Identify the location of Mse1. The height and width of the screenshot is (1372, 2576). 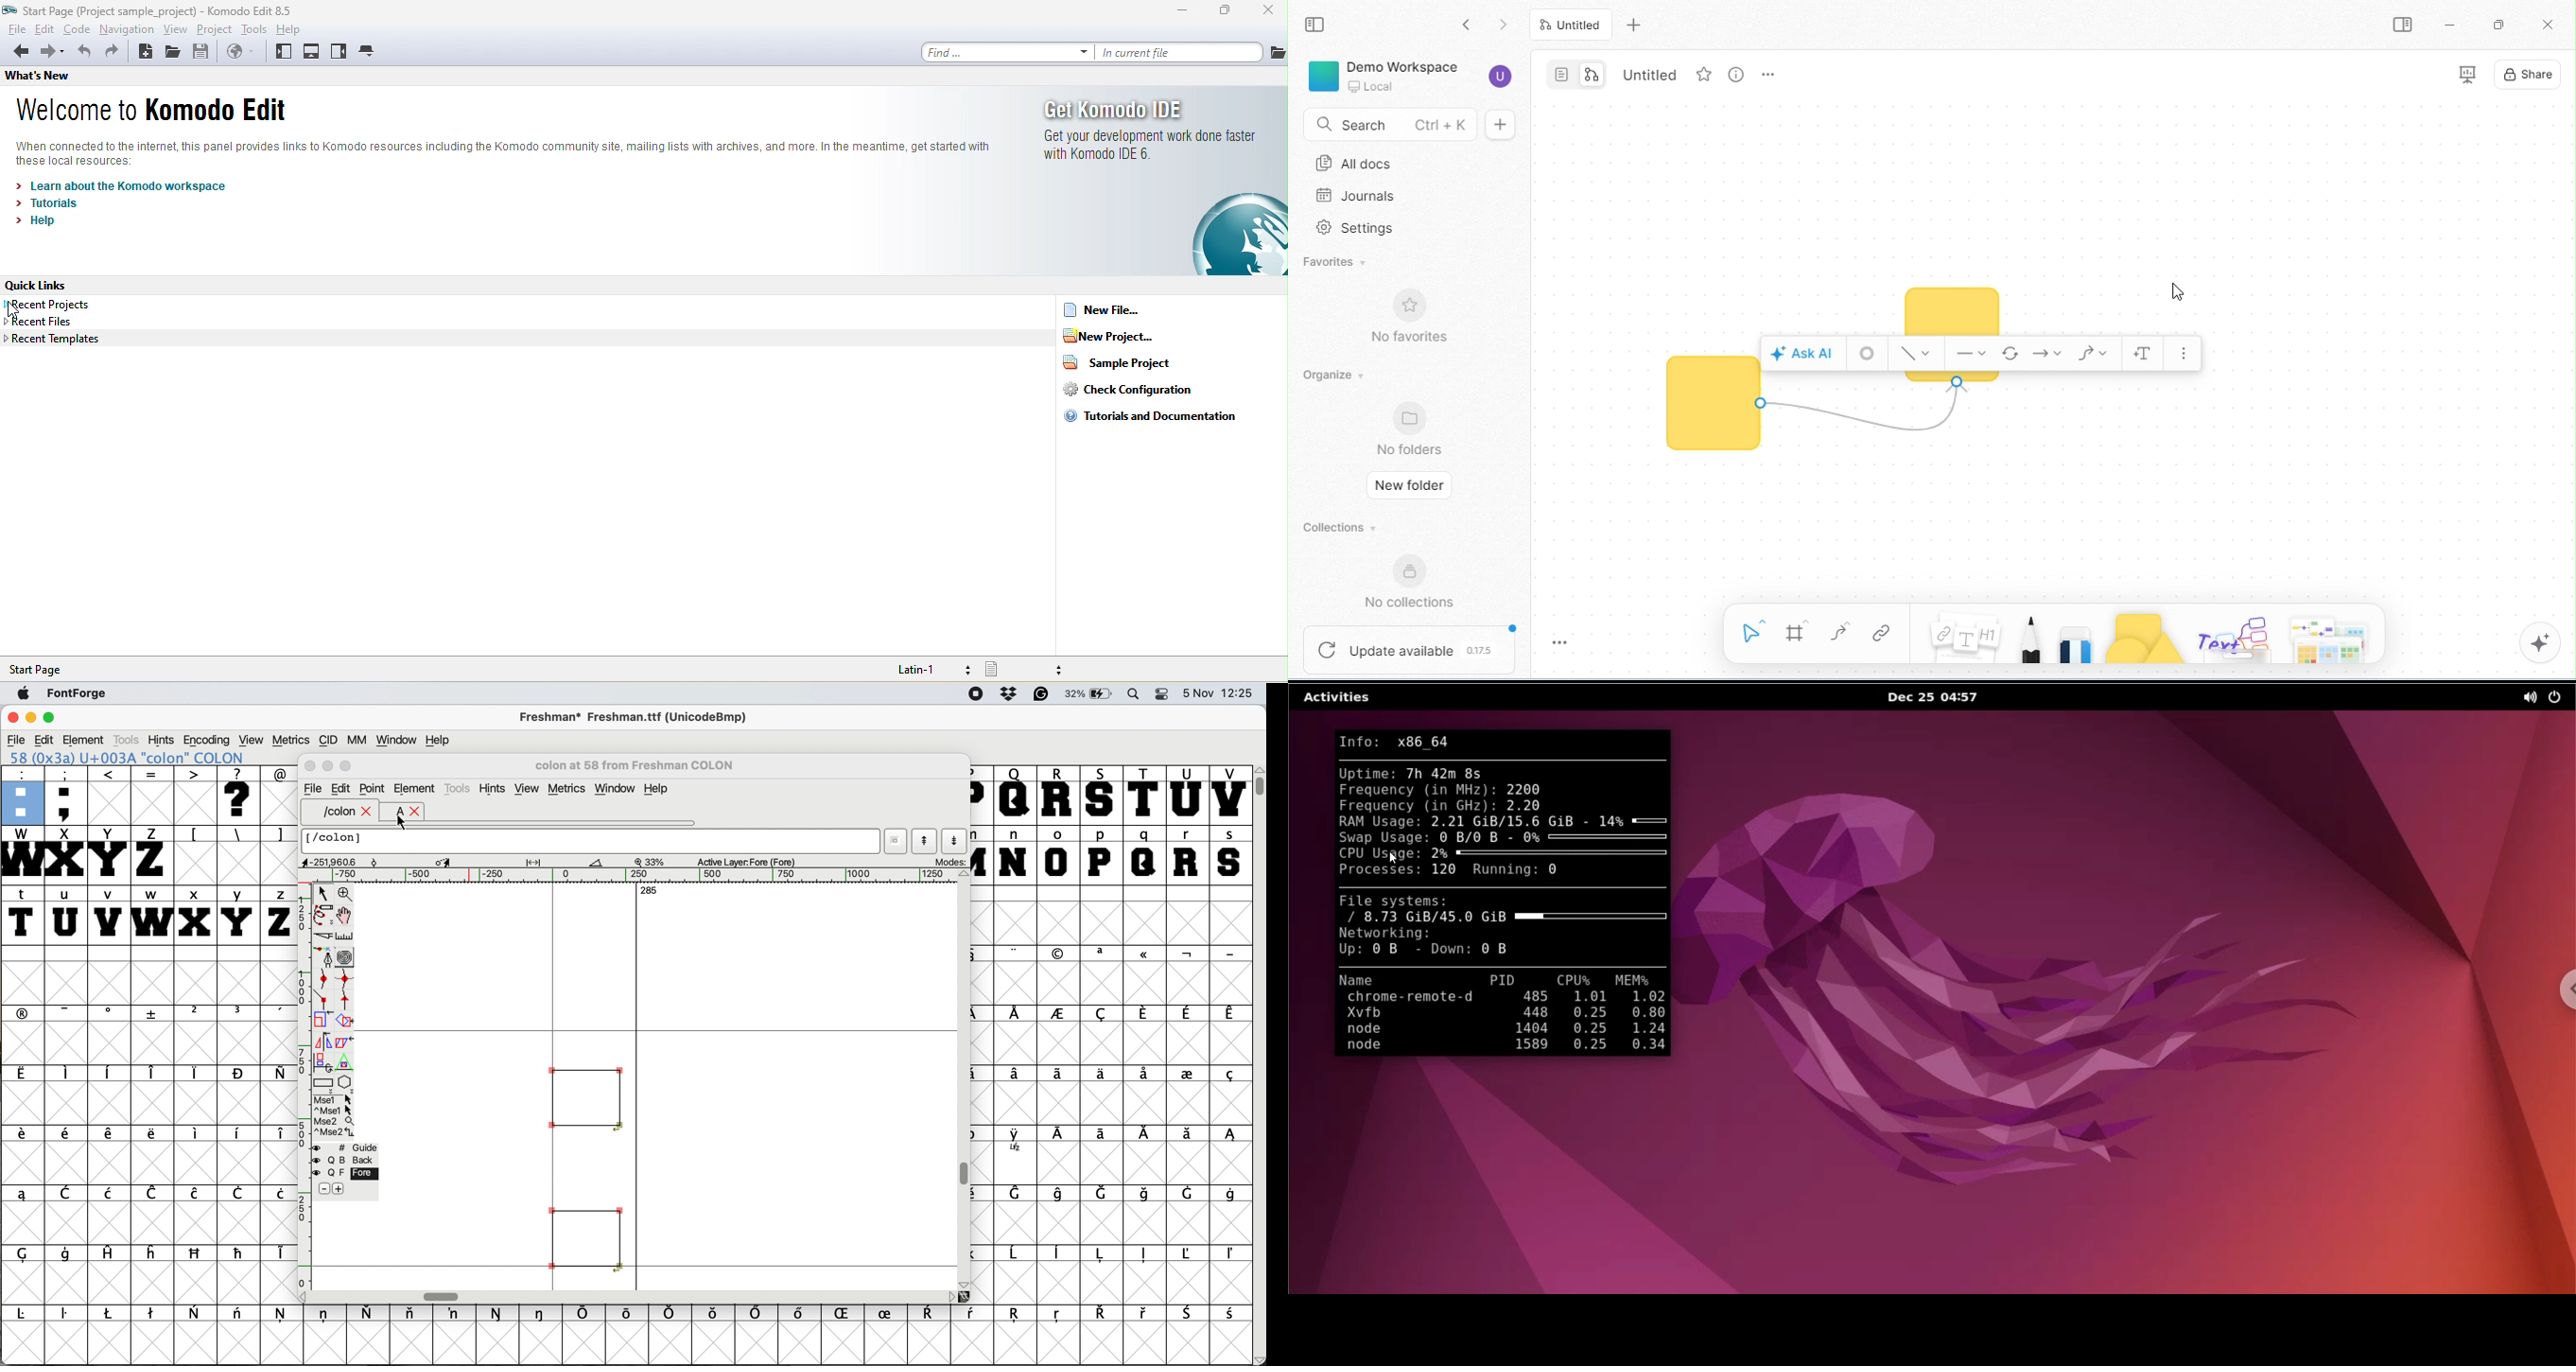
(335, 1098).